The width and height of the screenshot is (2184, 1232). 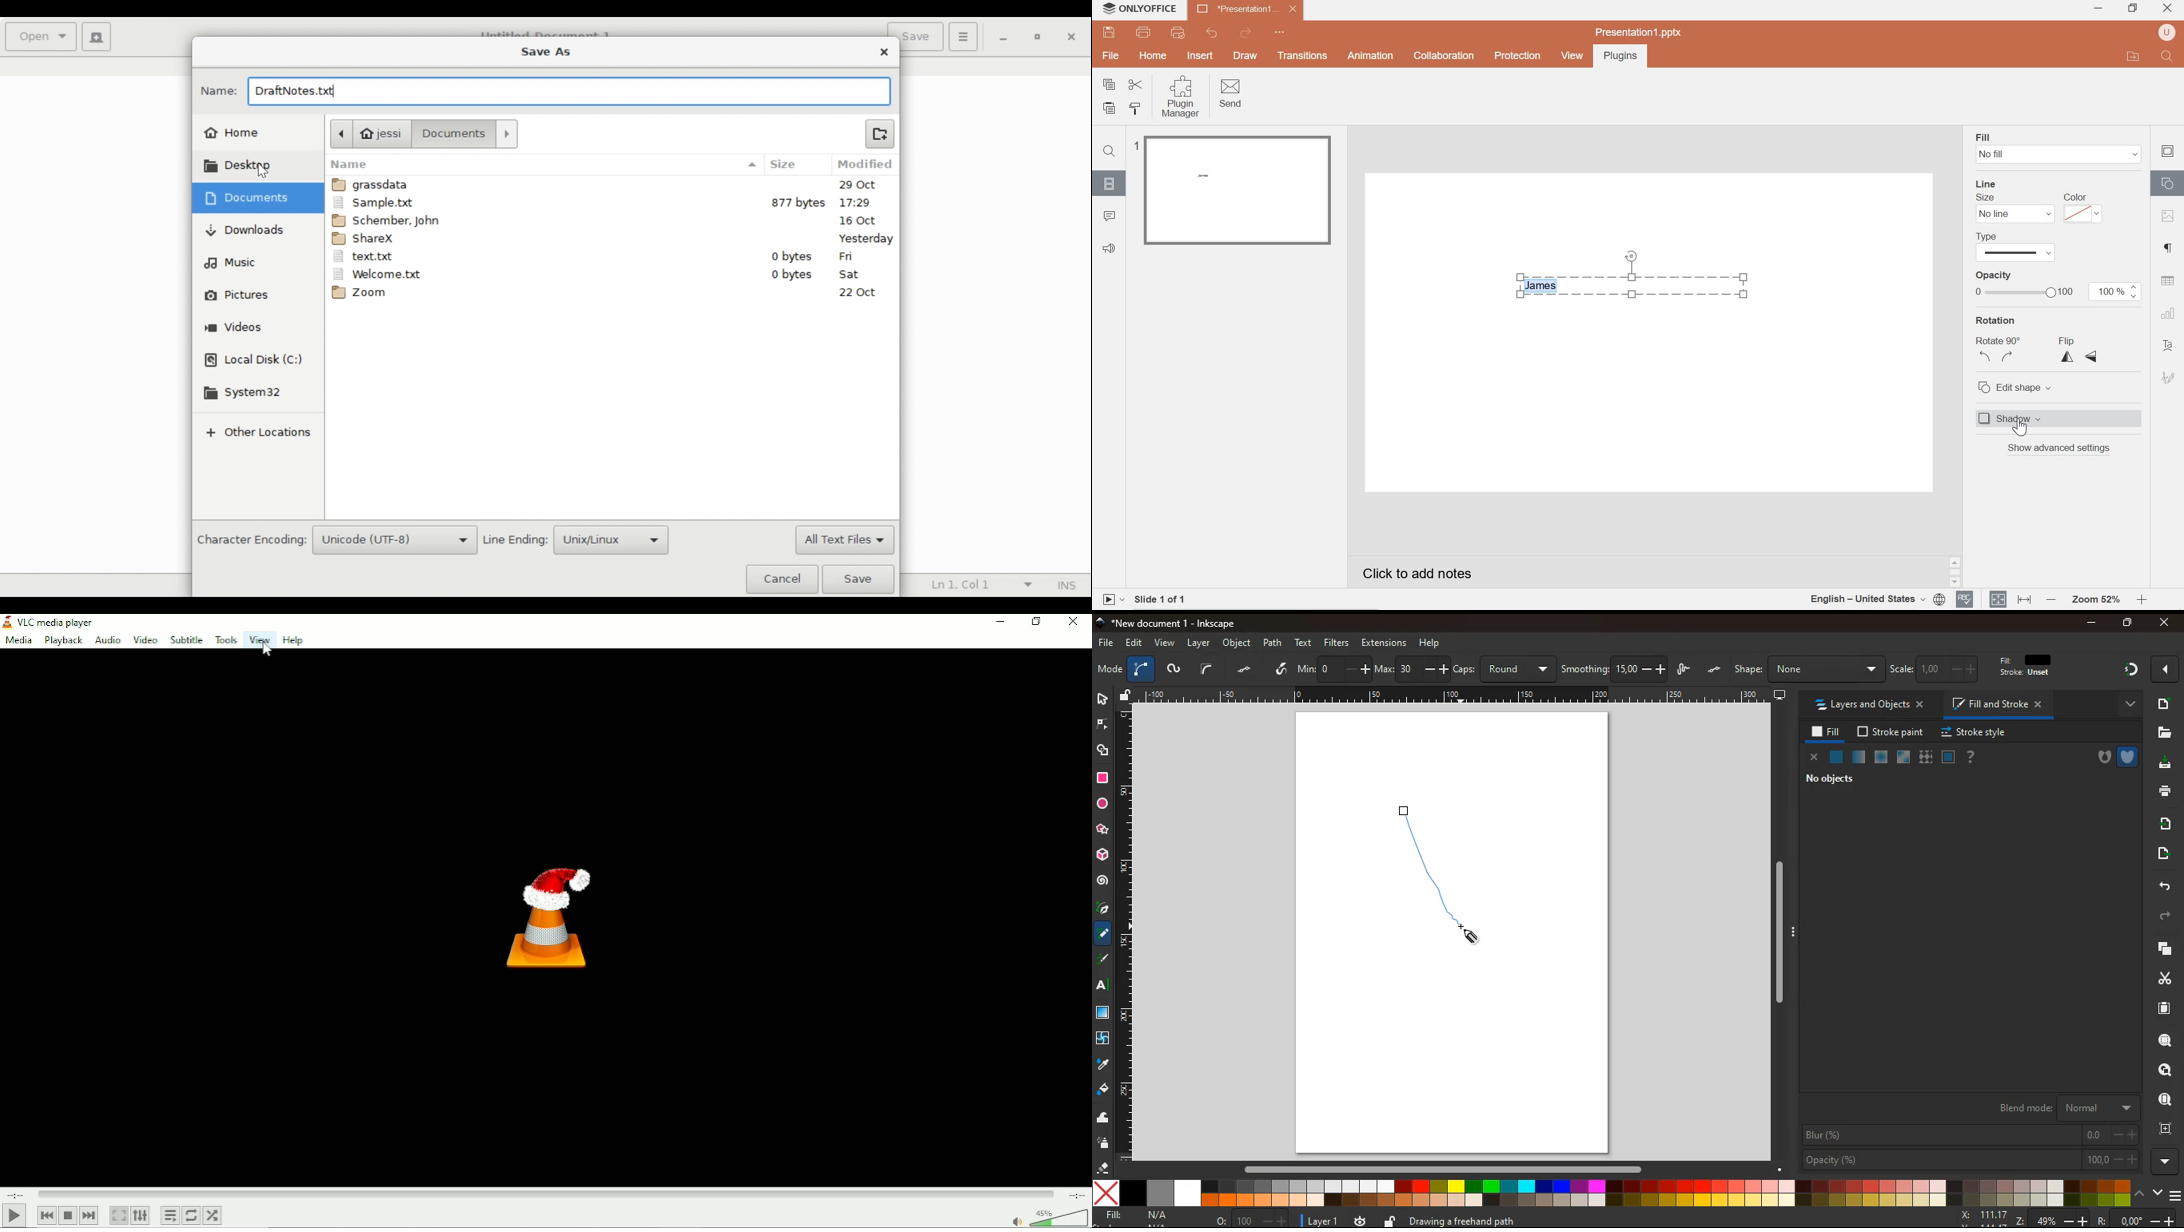 What do you see at coordinates (1166, 644) in the screenshot?
I see `view` at bounding box center [1166, 644].